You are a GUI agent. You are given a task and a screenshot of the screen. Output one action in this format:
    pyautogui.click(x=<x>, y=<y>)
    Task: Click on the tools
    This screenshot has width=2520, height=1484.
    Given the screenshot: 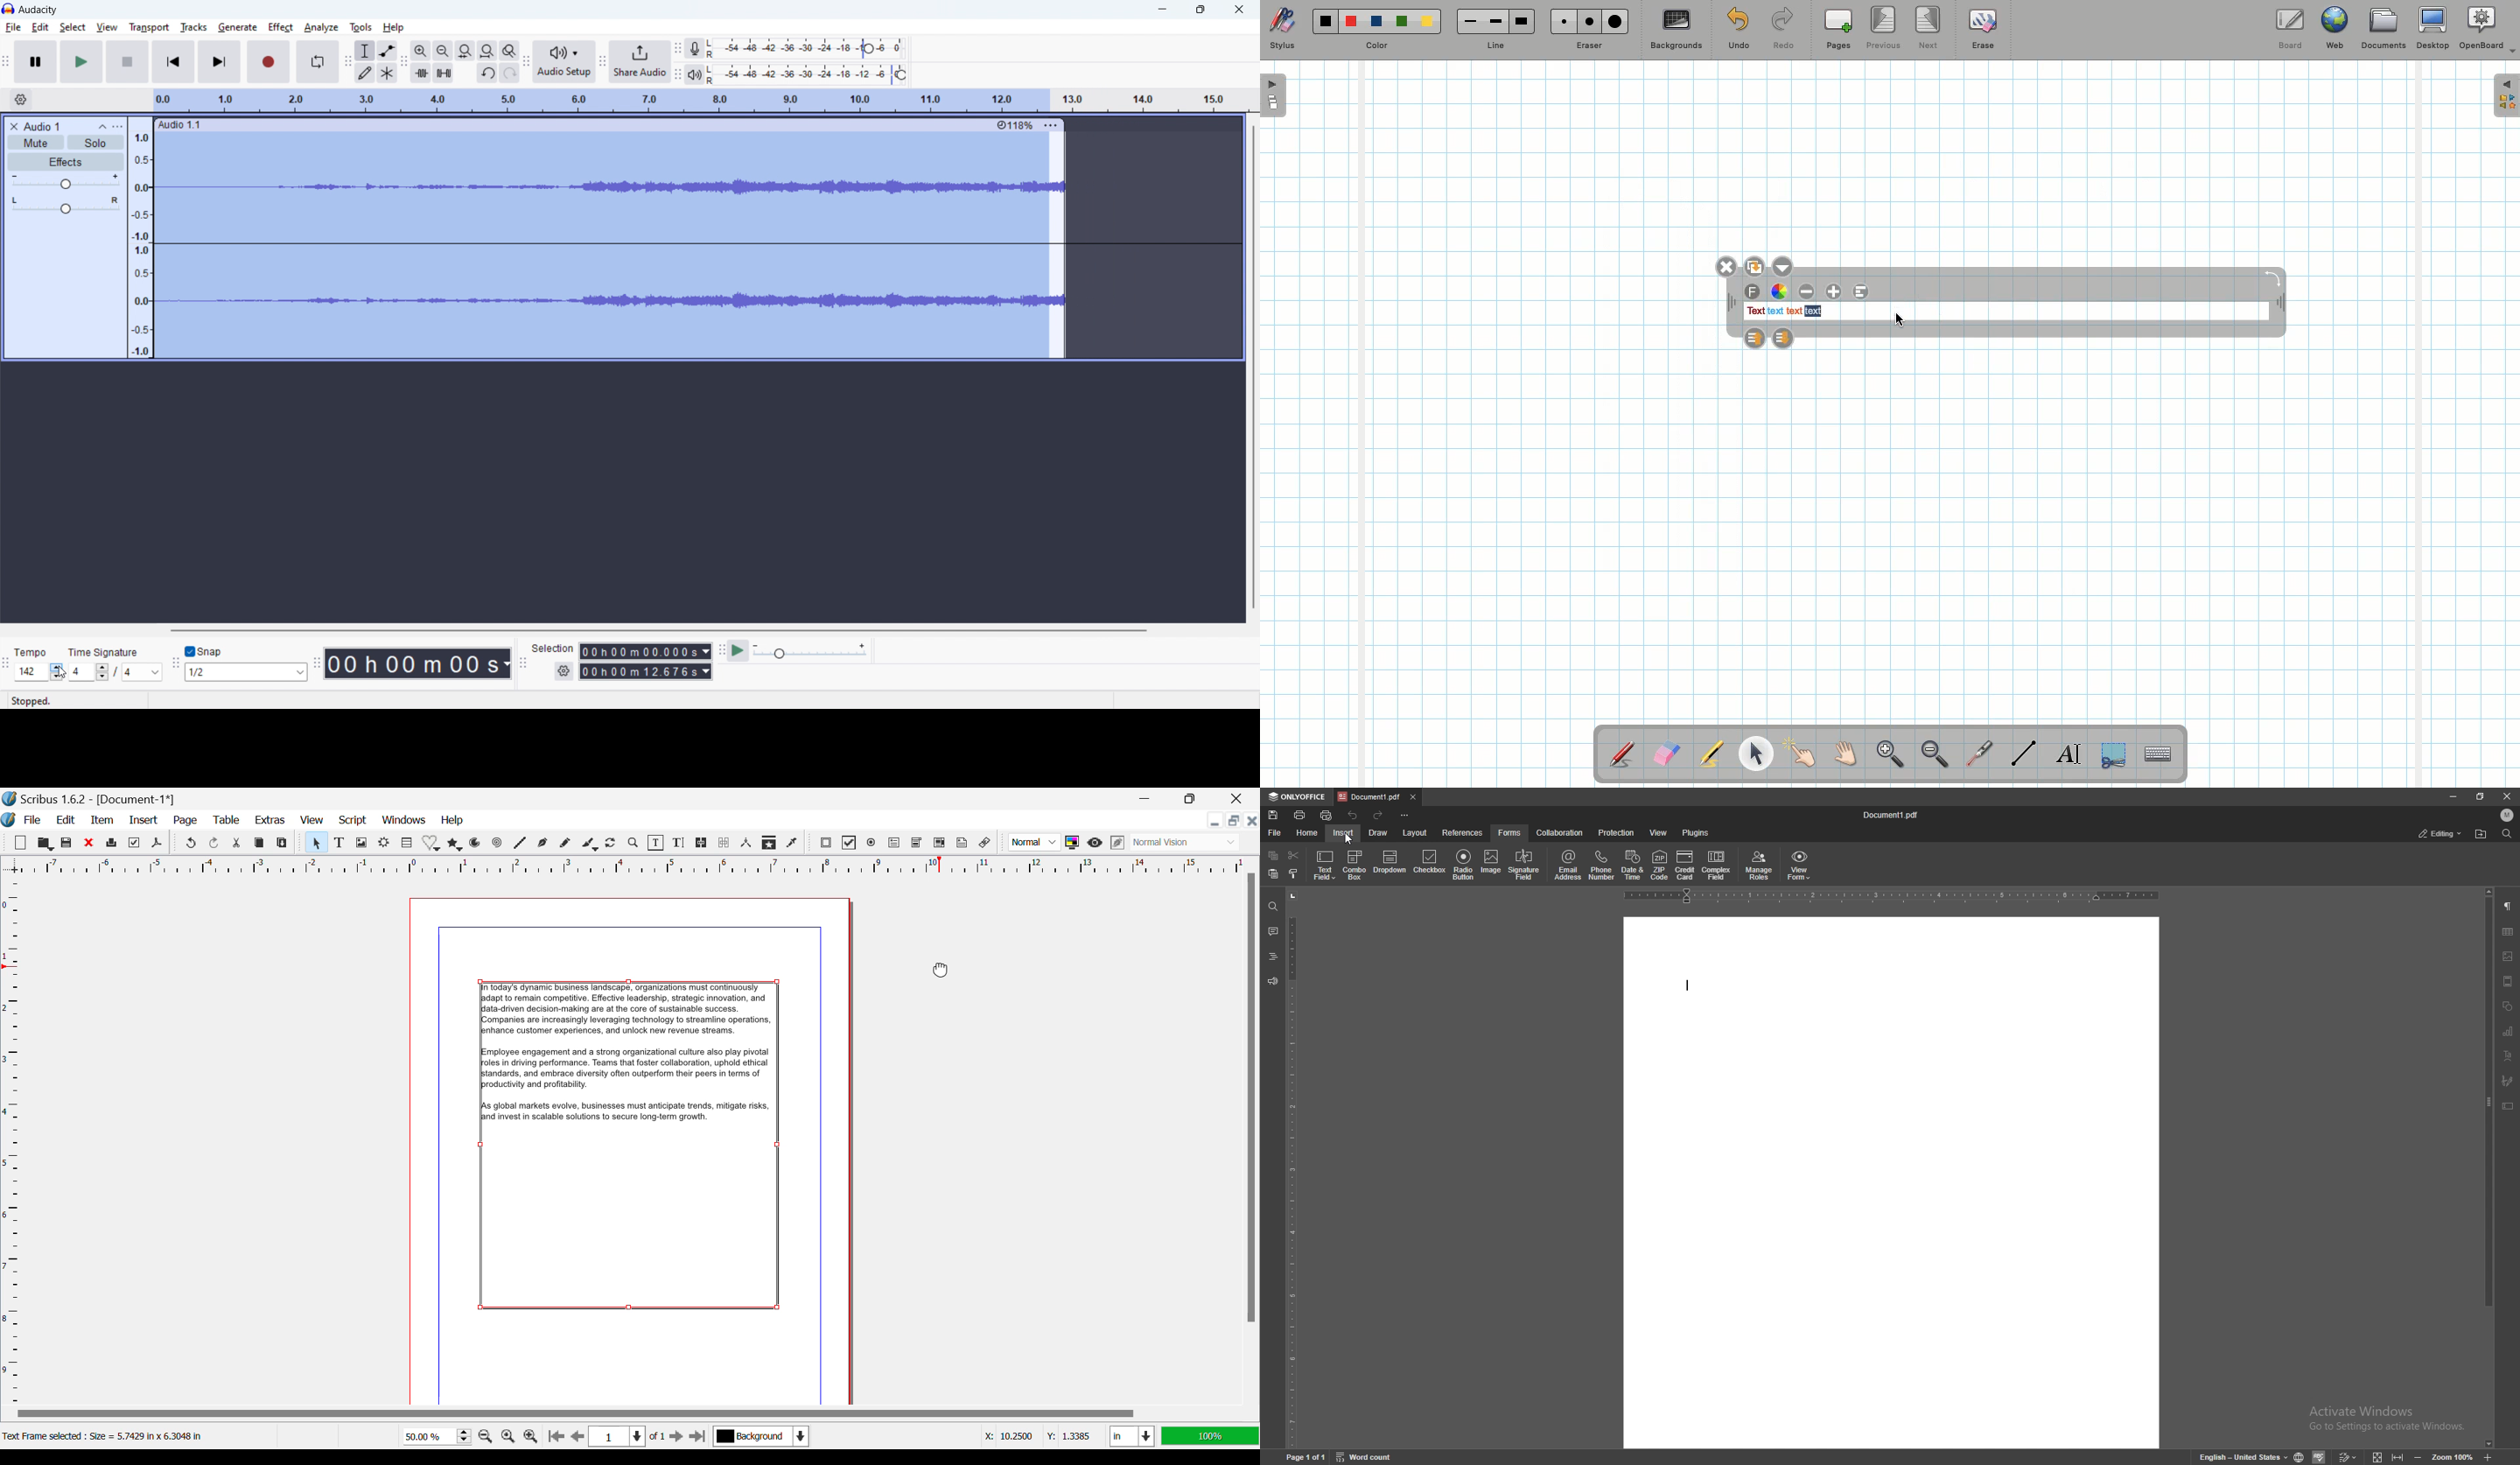 What is the action you would take?
    pyautogui.click(x=360, y=28)
    